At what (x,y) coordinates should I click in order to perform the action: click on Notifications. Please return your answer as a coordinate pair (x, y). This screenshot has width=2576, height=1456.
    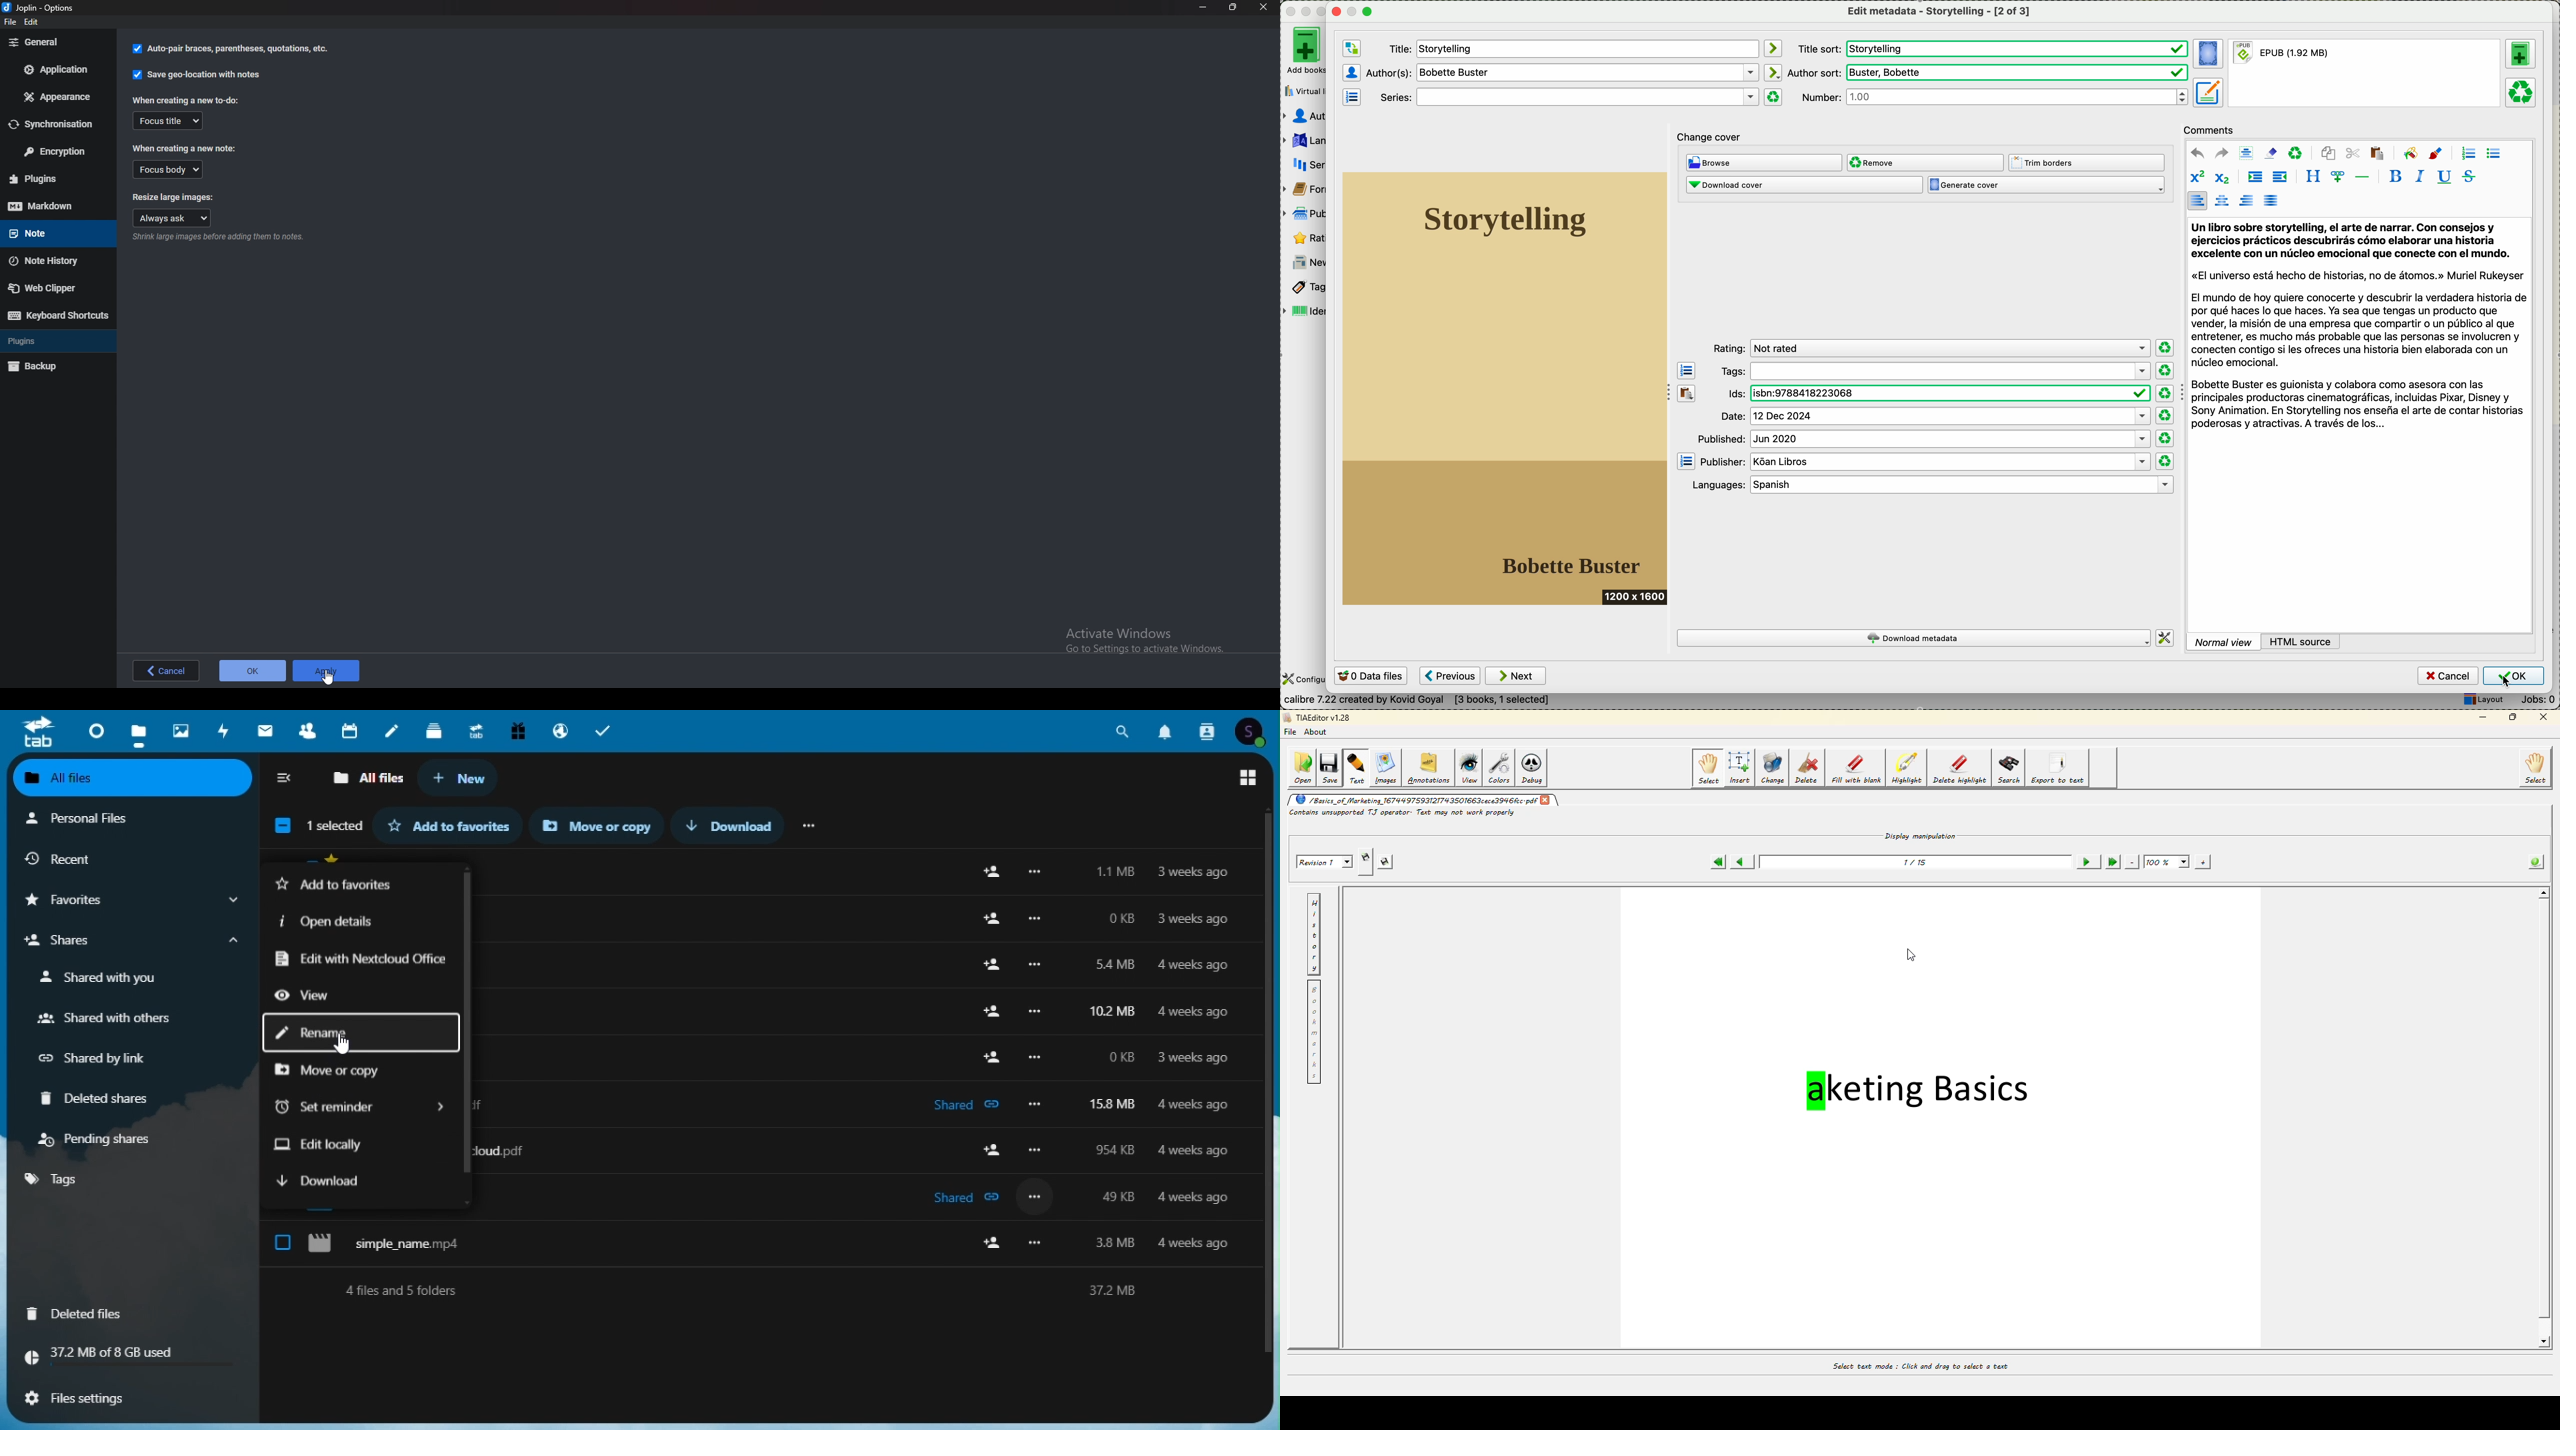
    Looking at the image, I should click on (1165, 728).